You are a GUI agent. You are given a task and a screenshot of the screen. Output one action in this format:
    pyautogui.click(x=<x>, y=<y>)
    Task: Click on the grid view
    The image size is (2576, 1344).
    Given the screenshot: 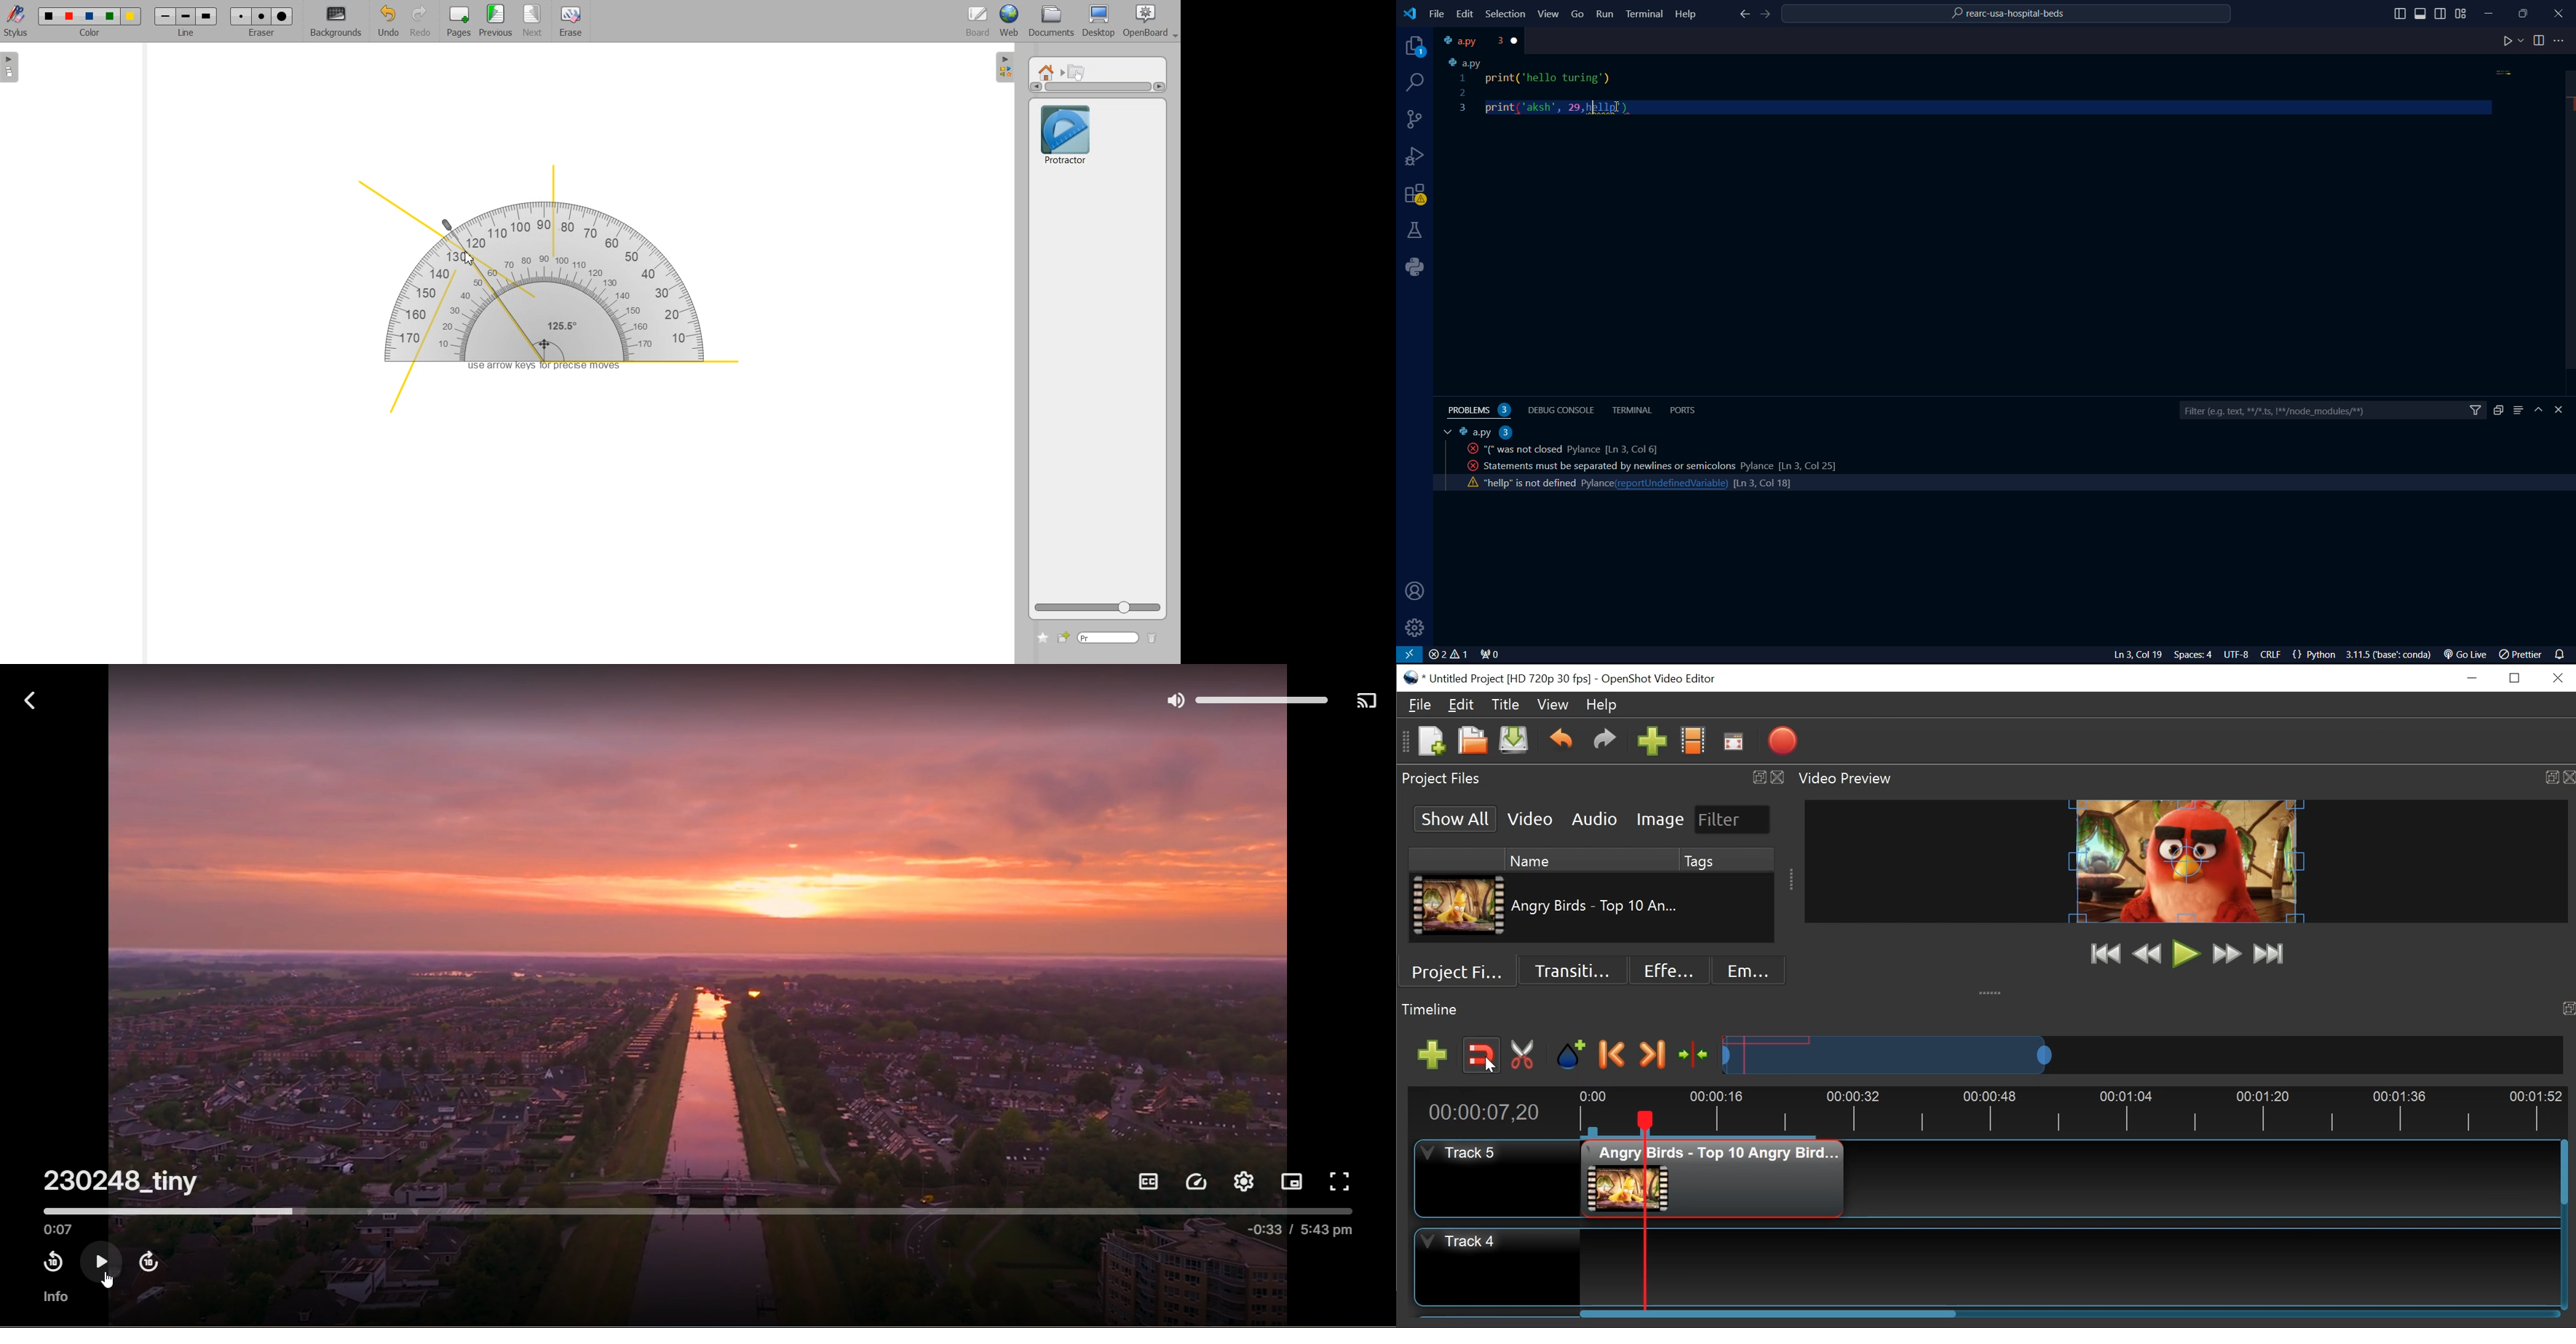 What is the action you would take?
    pyautogui.click(x=2461, y=14)
    